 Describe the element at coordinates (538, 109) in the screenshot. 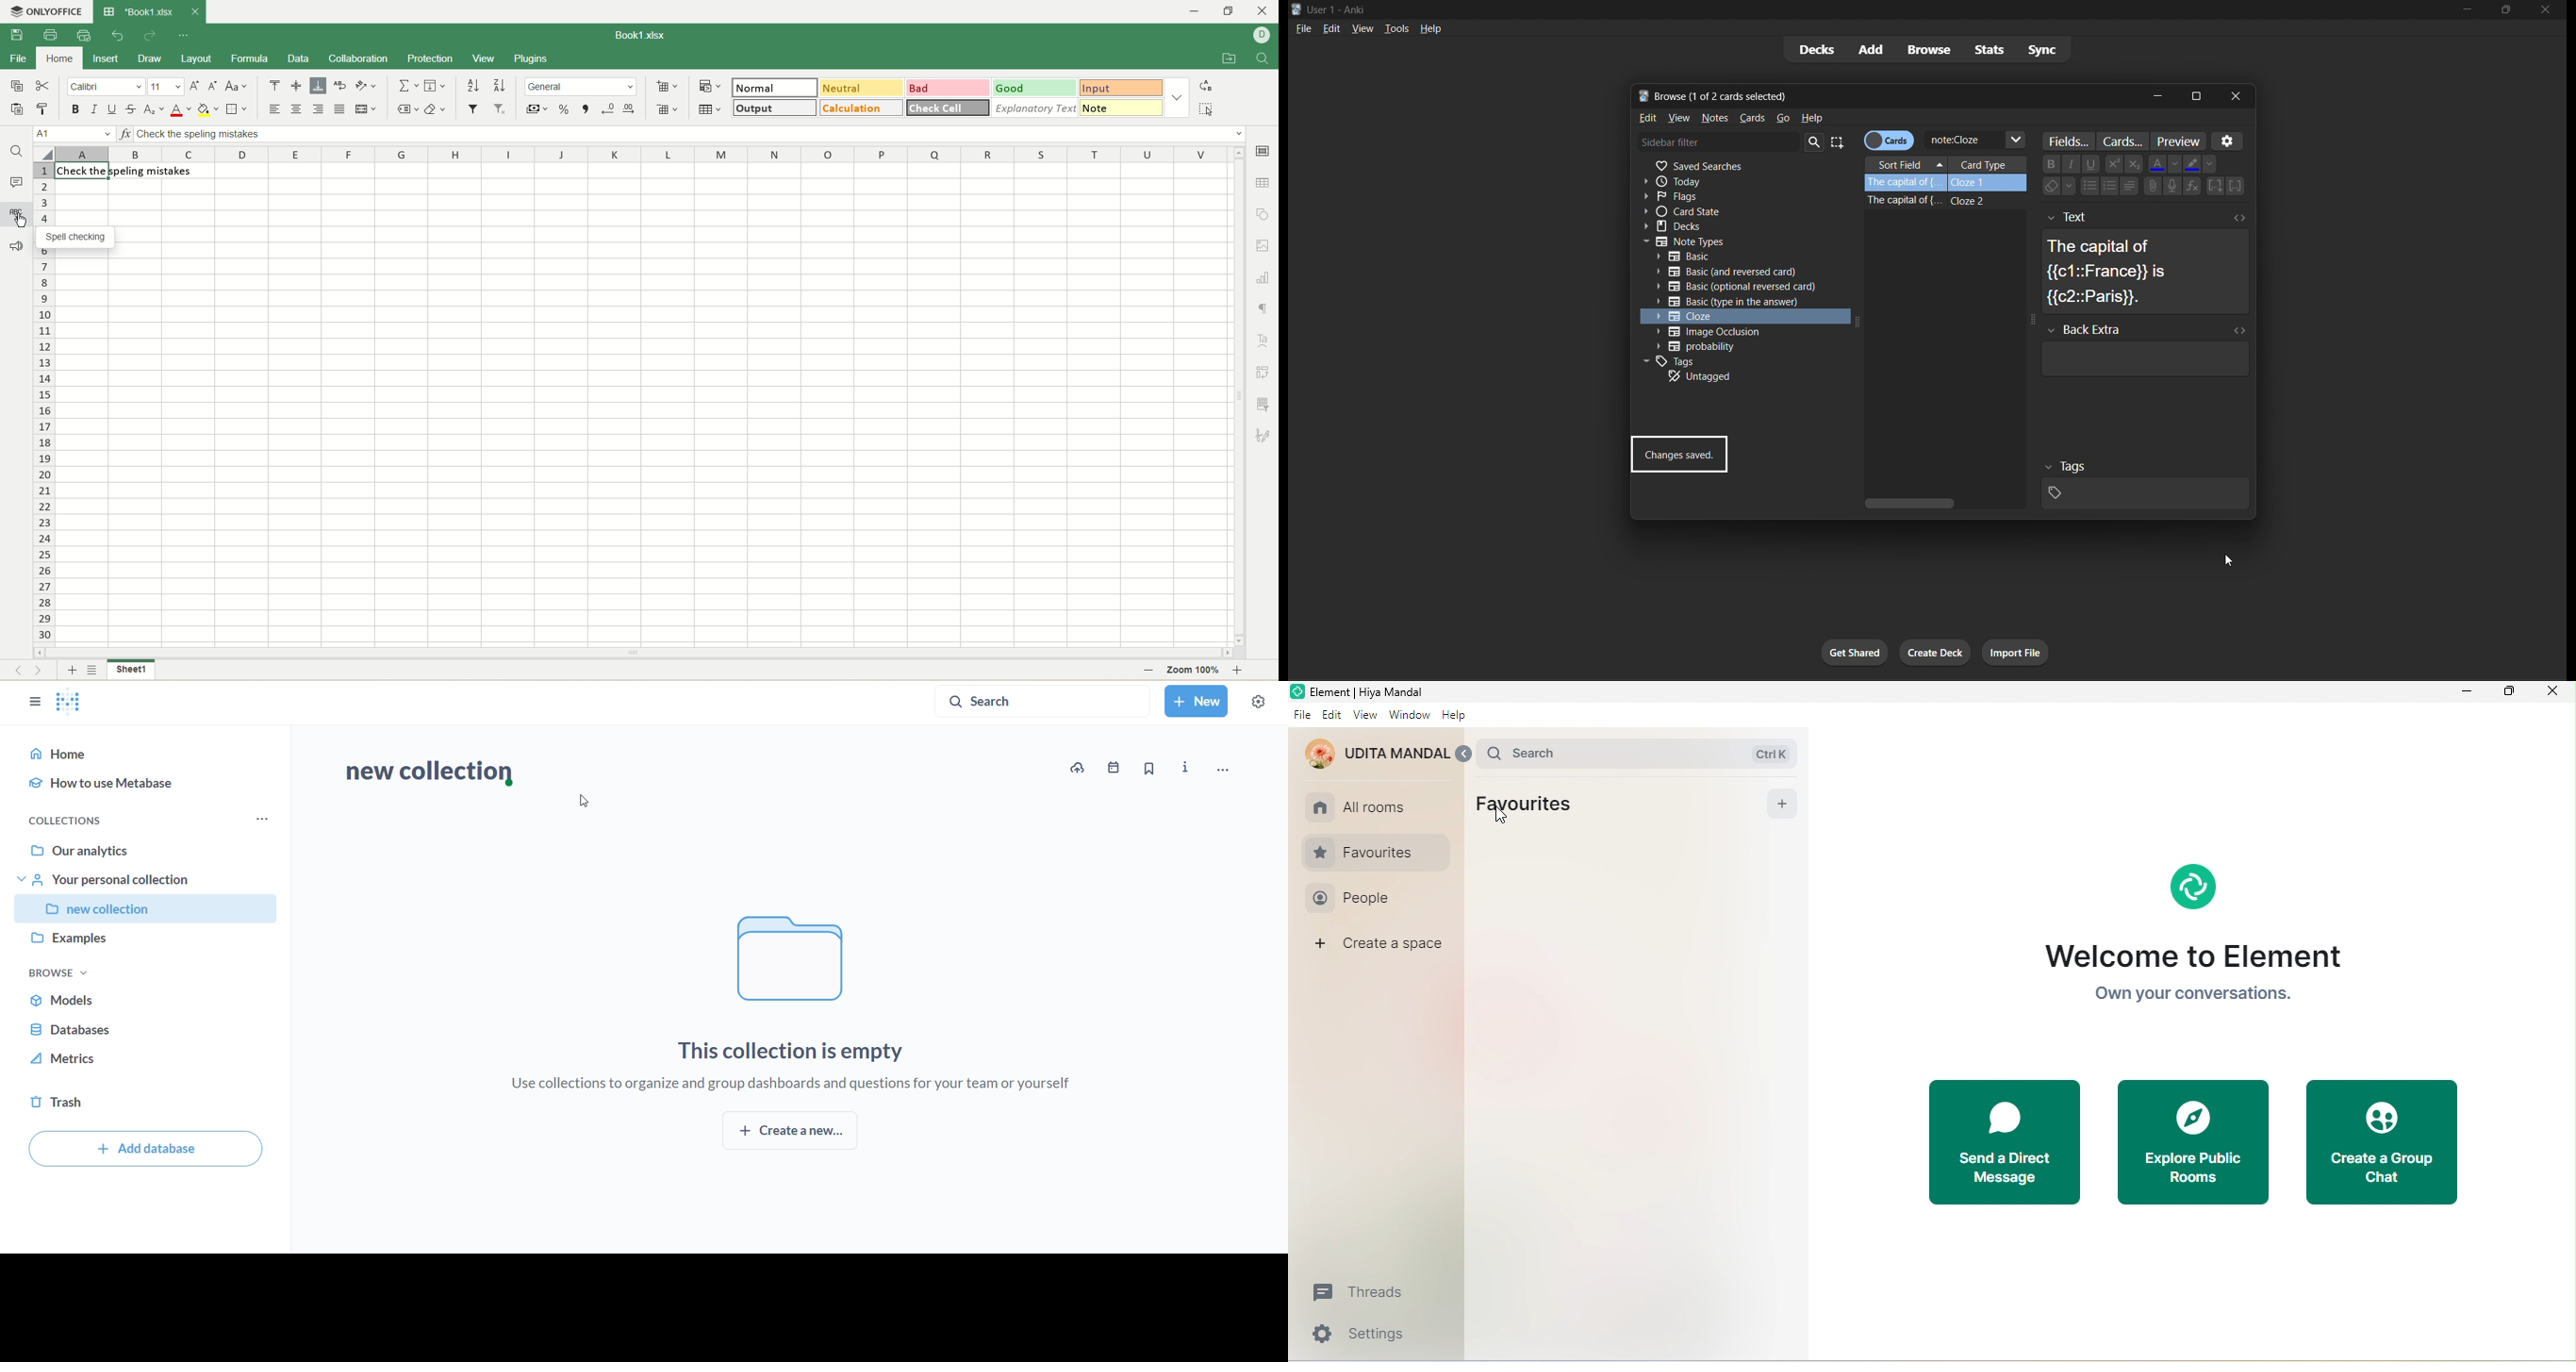

I see `currency style` at that location.